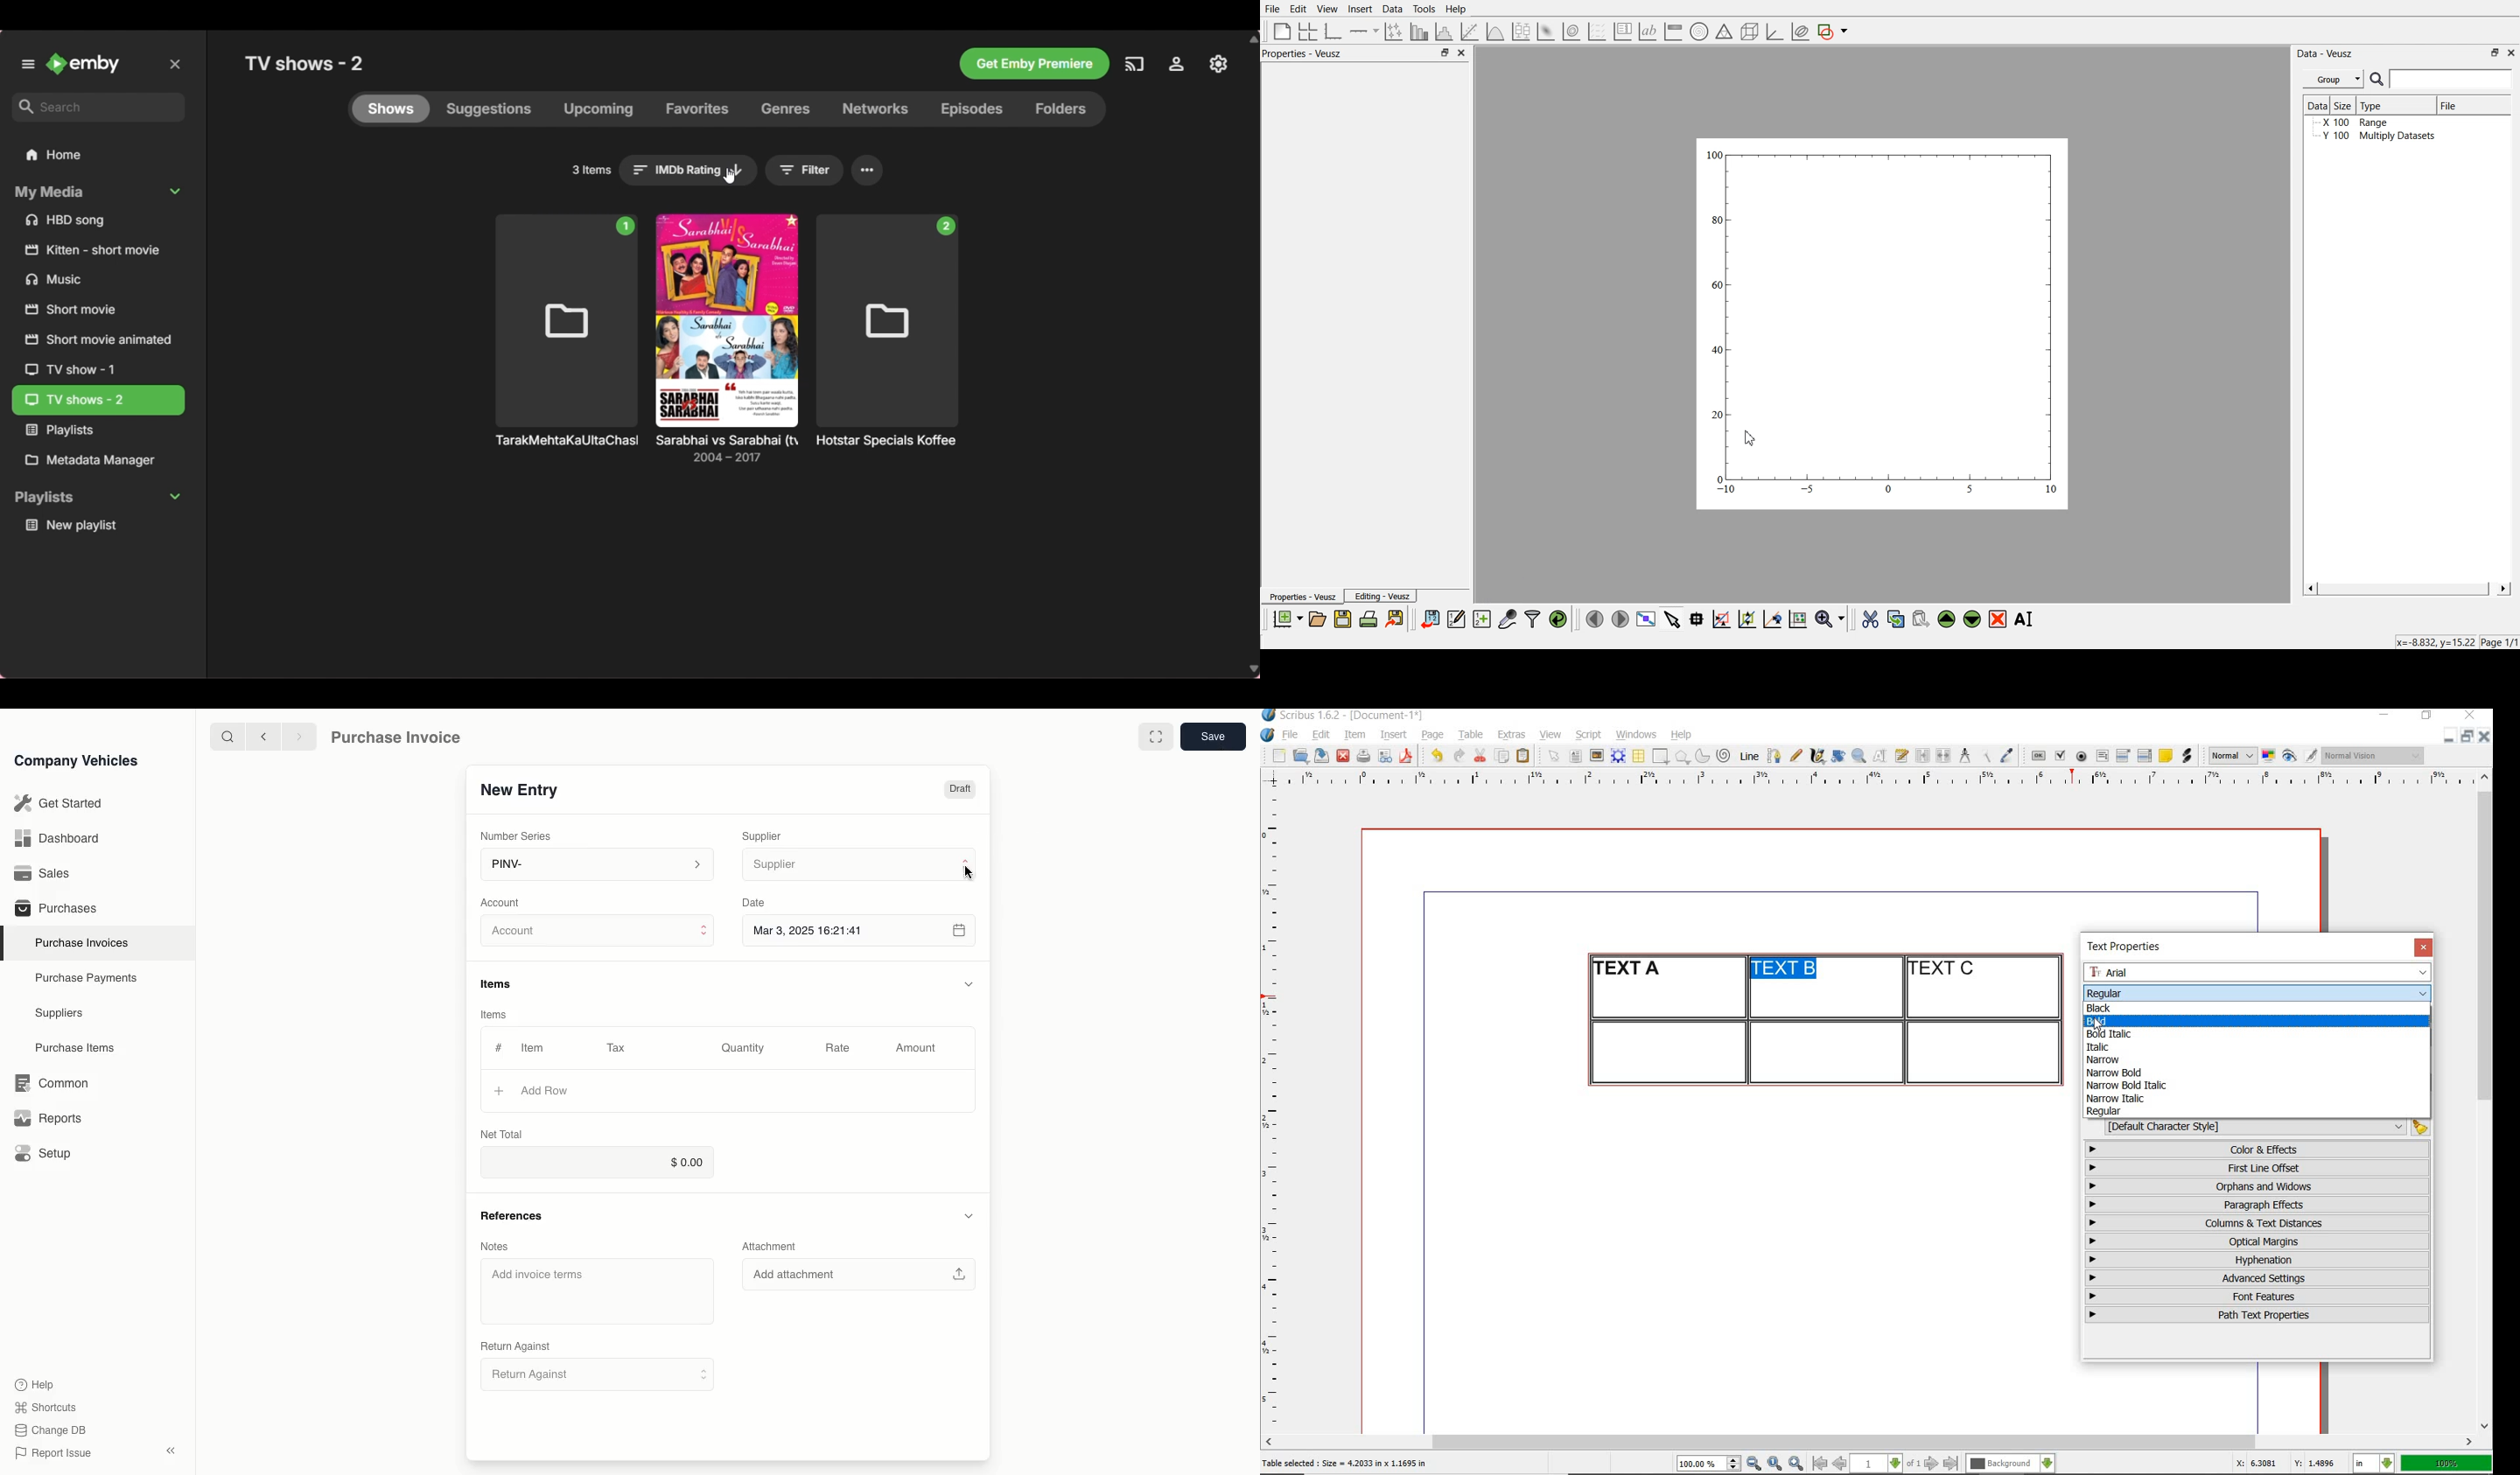  I want to click on restore, so click(2468, 735).